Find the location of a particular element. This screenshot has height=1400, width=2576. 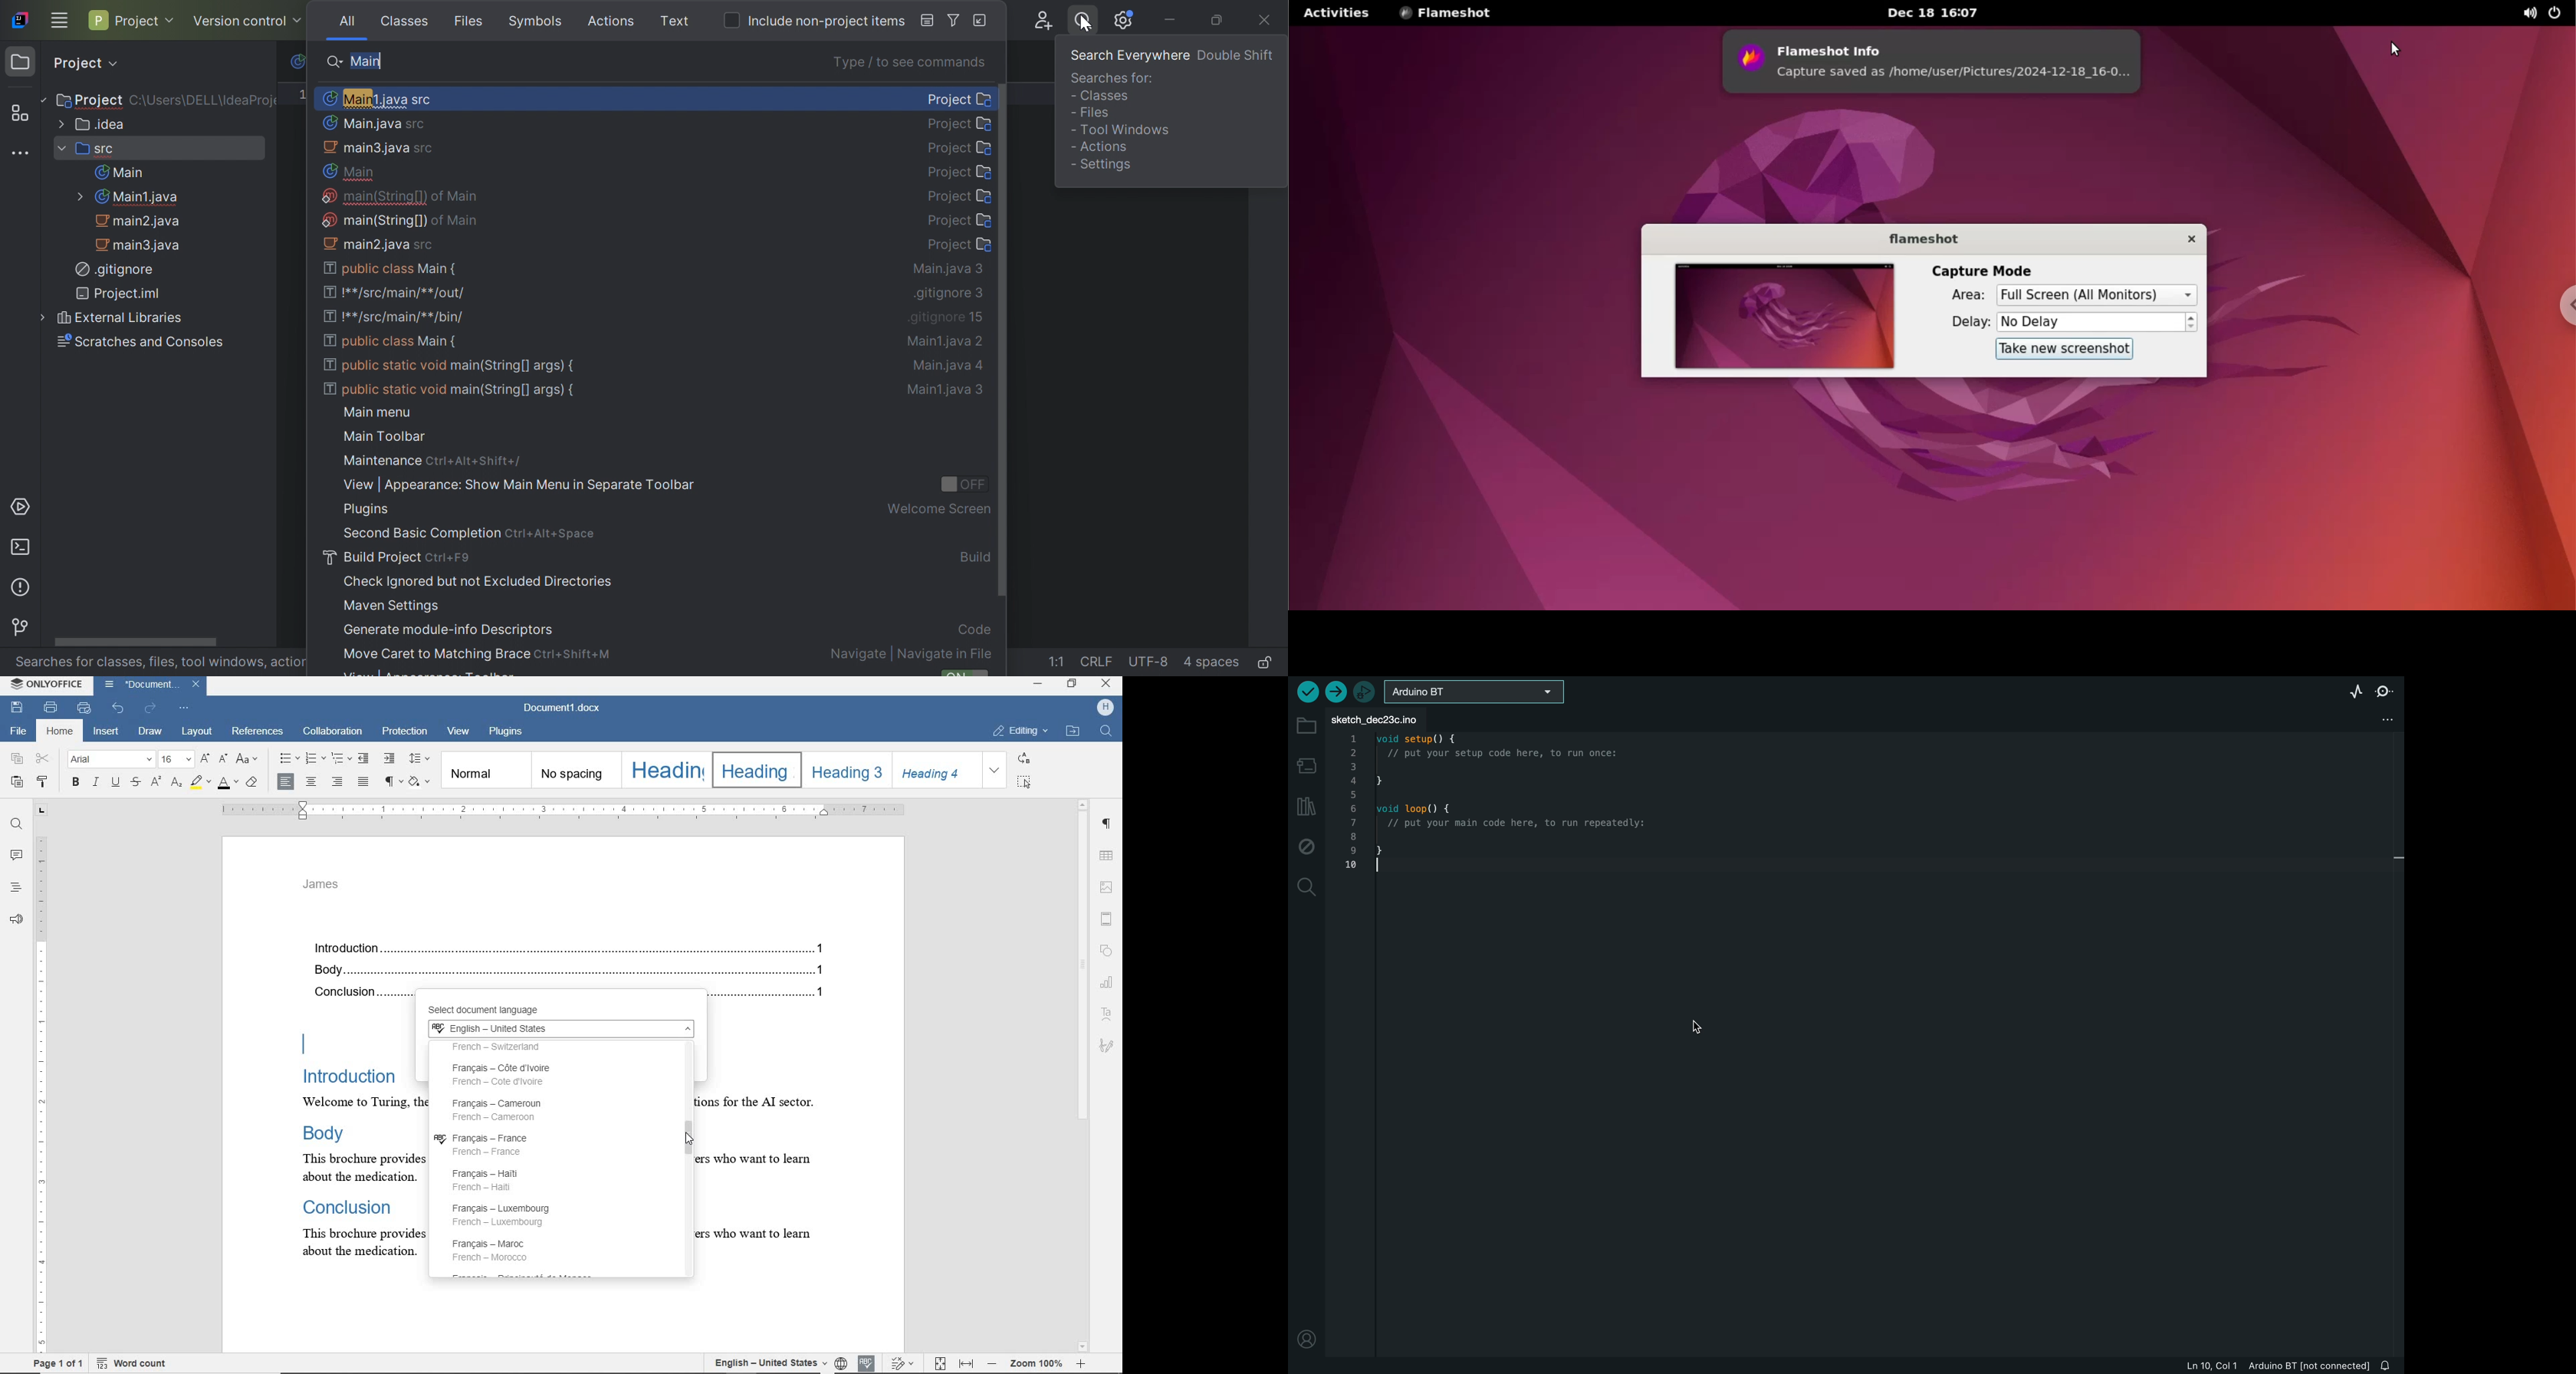

- Classes is located at coordinates (1102, 99).